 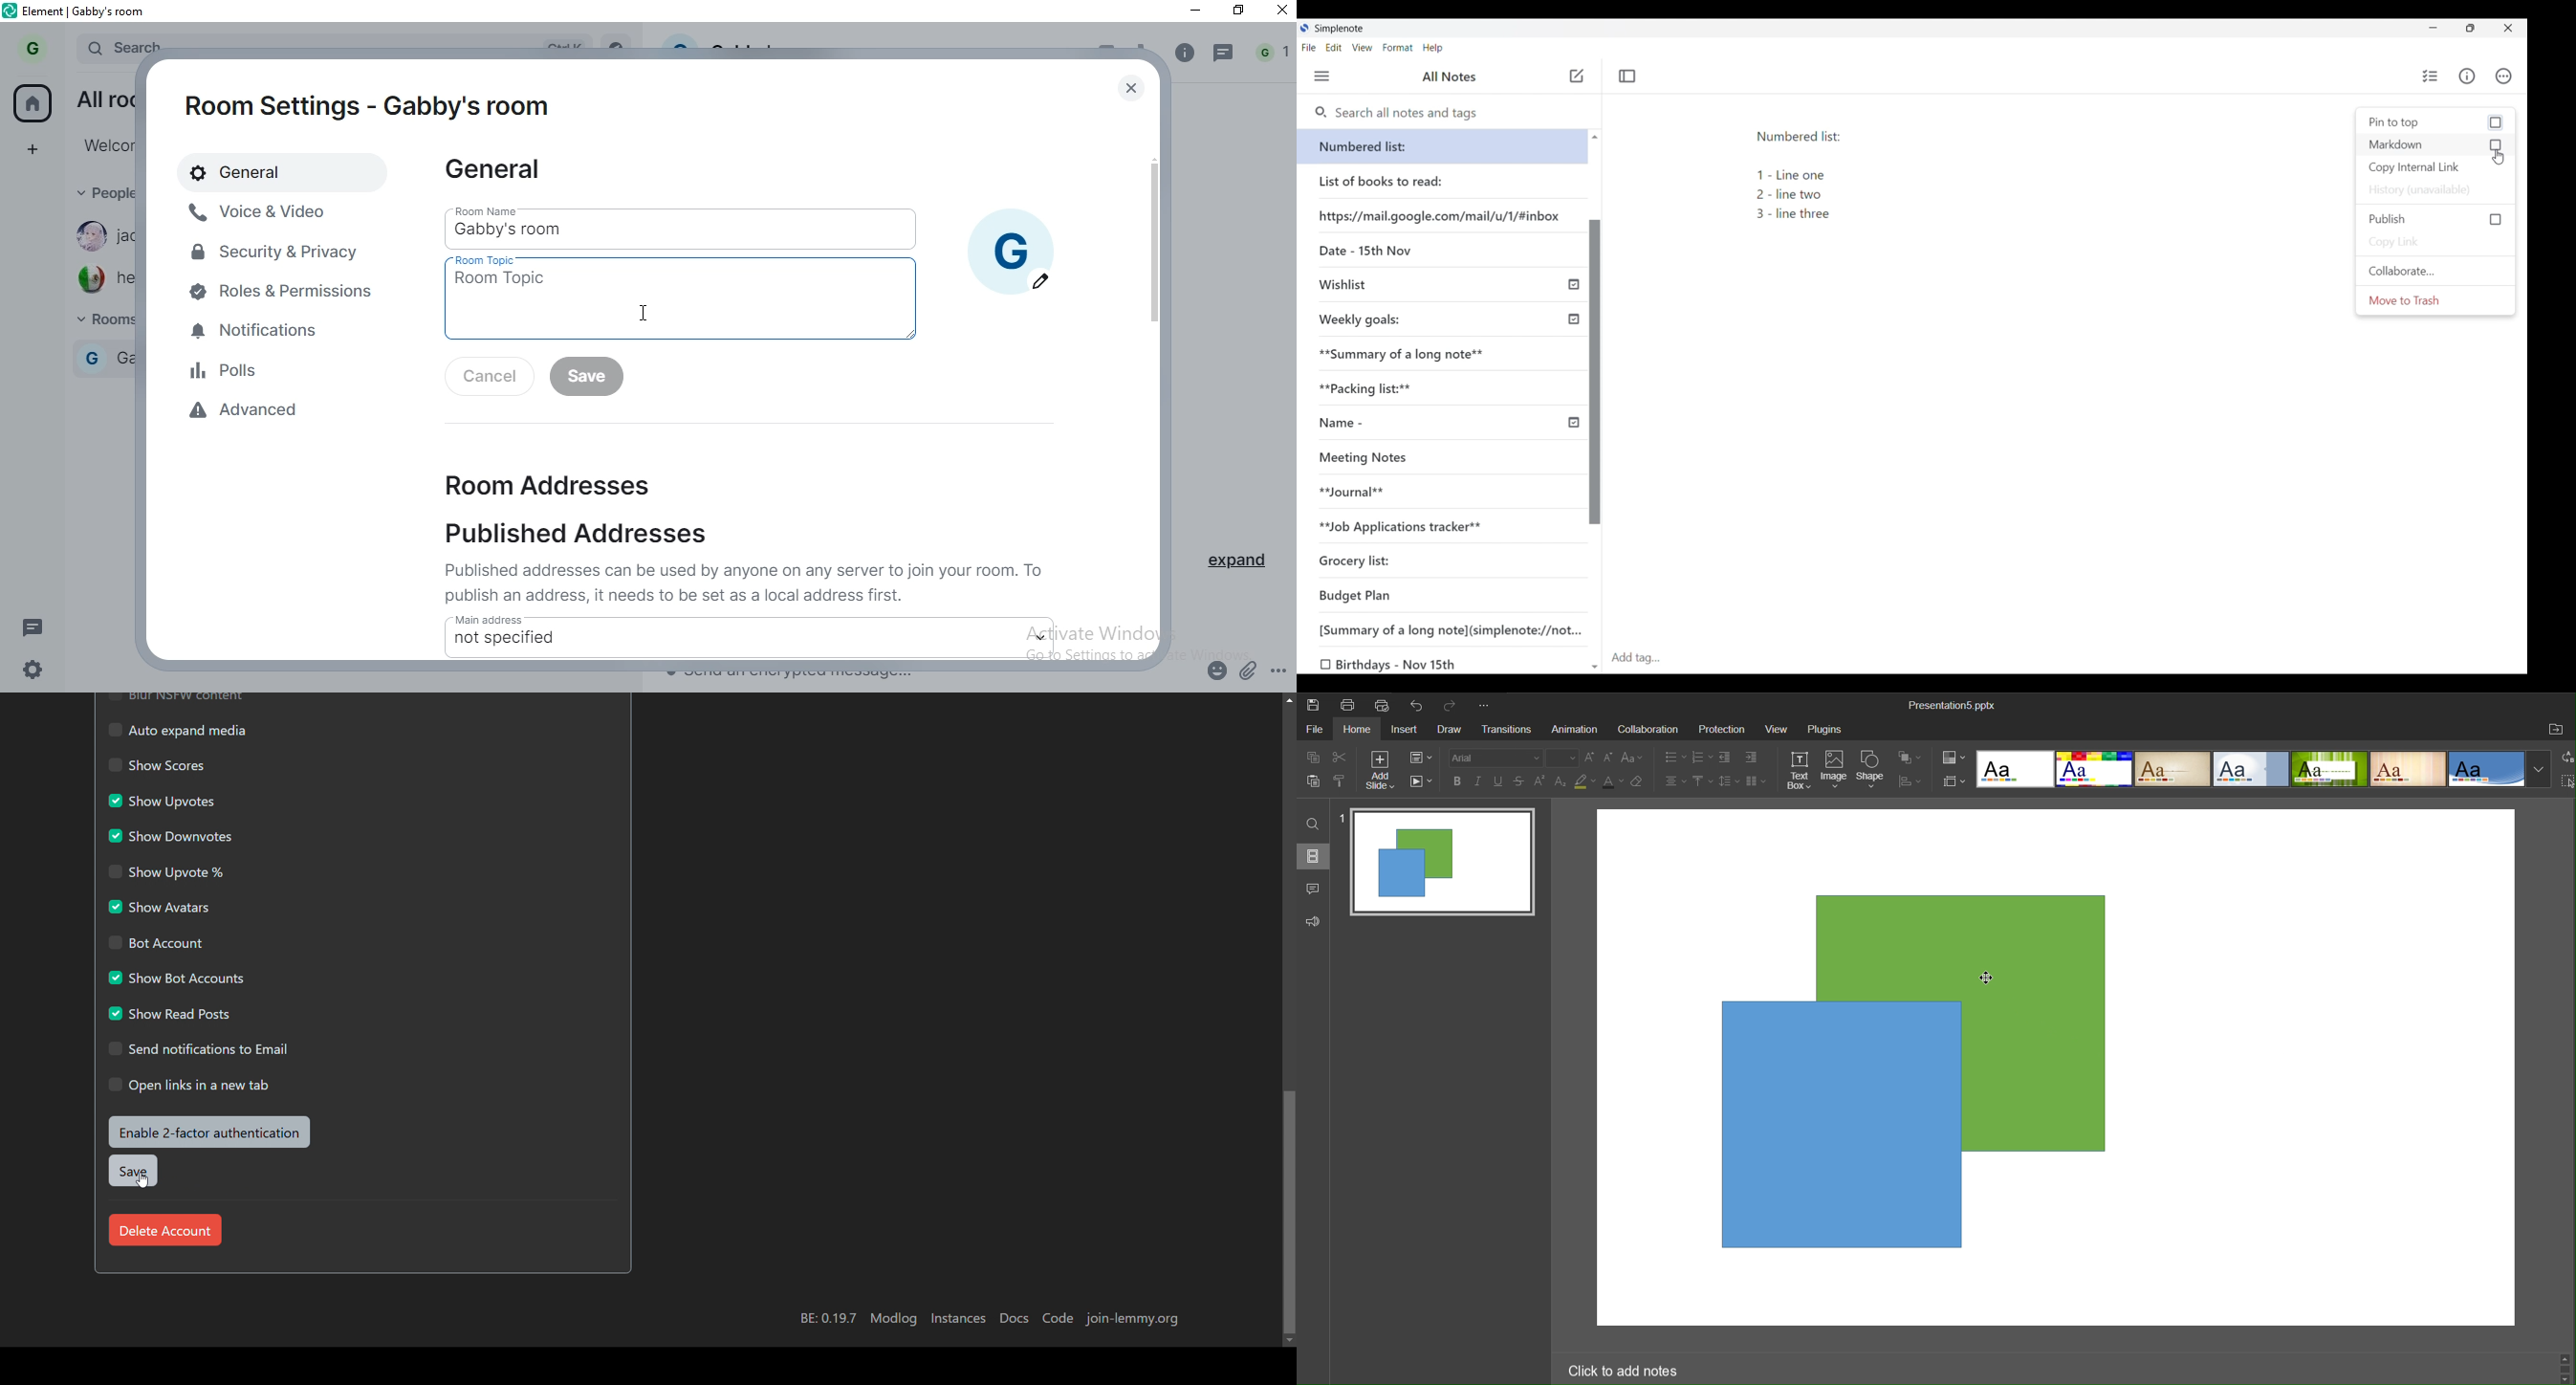 I want to click on save, so click(x=587, y=379).